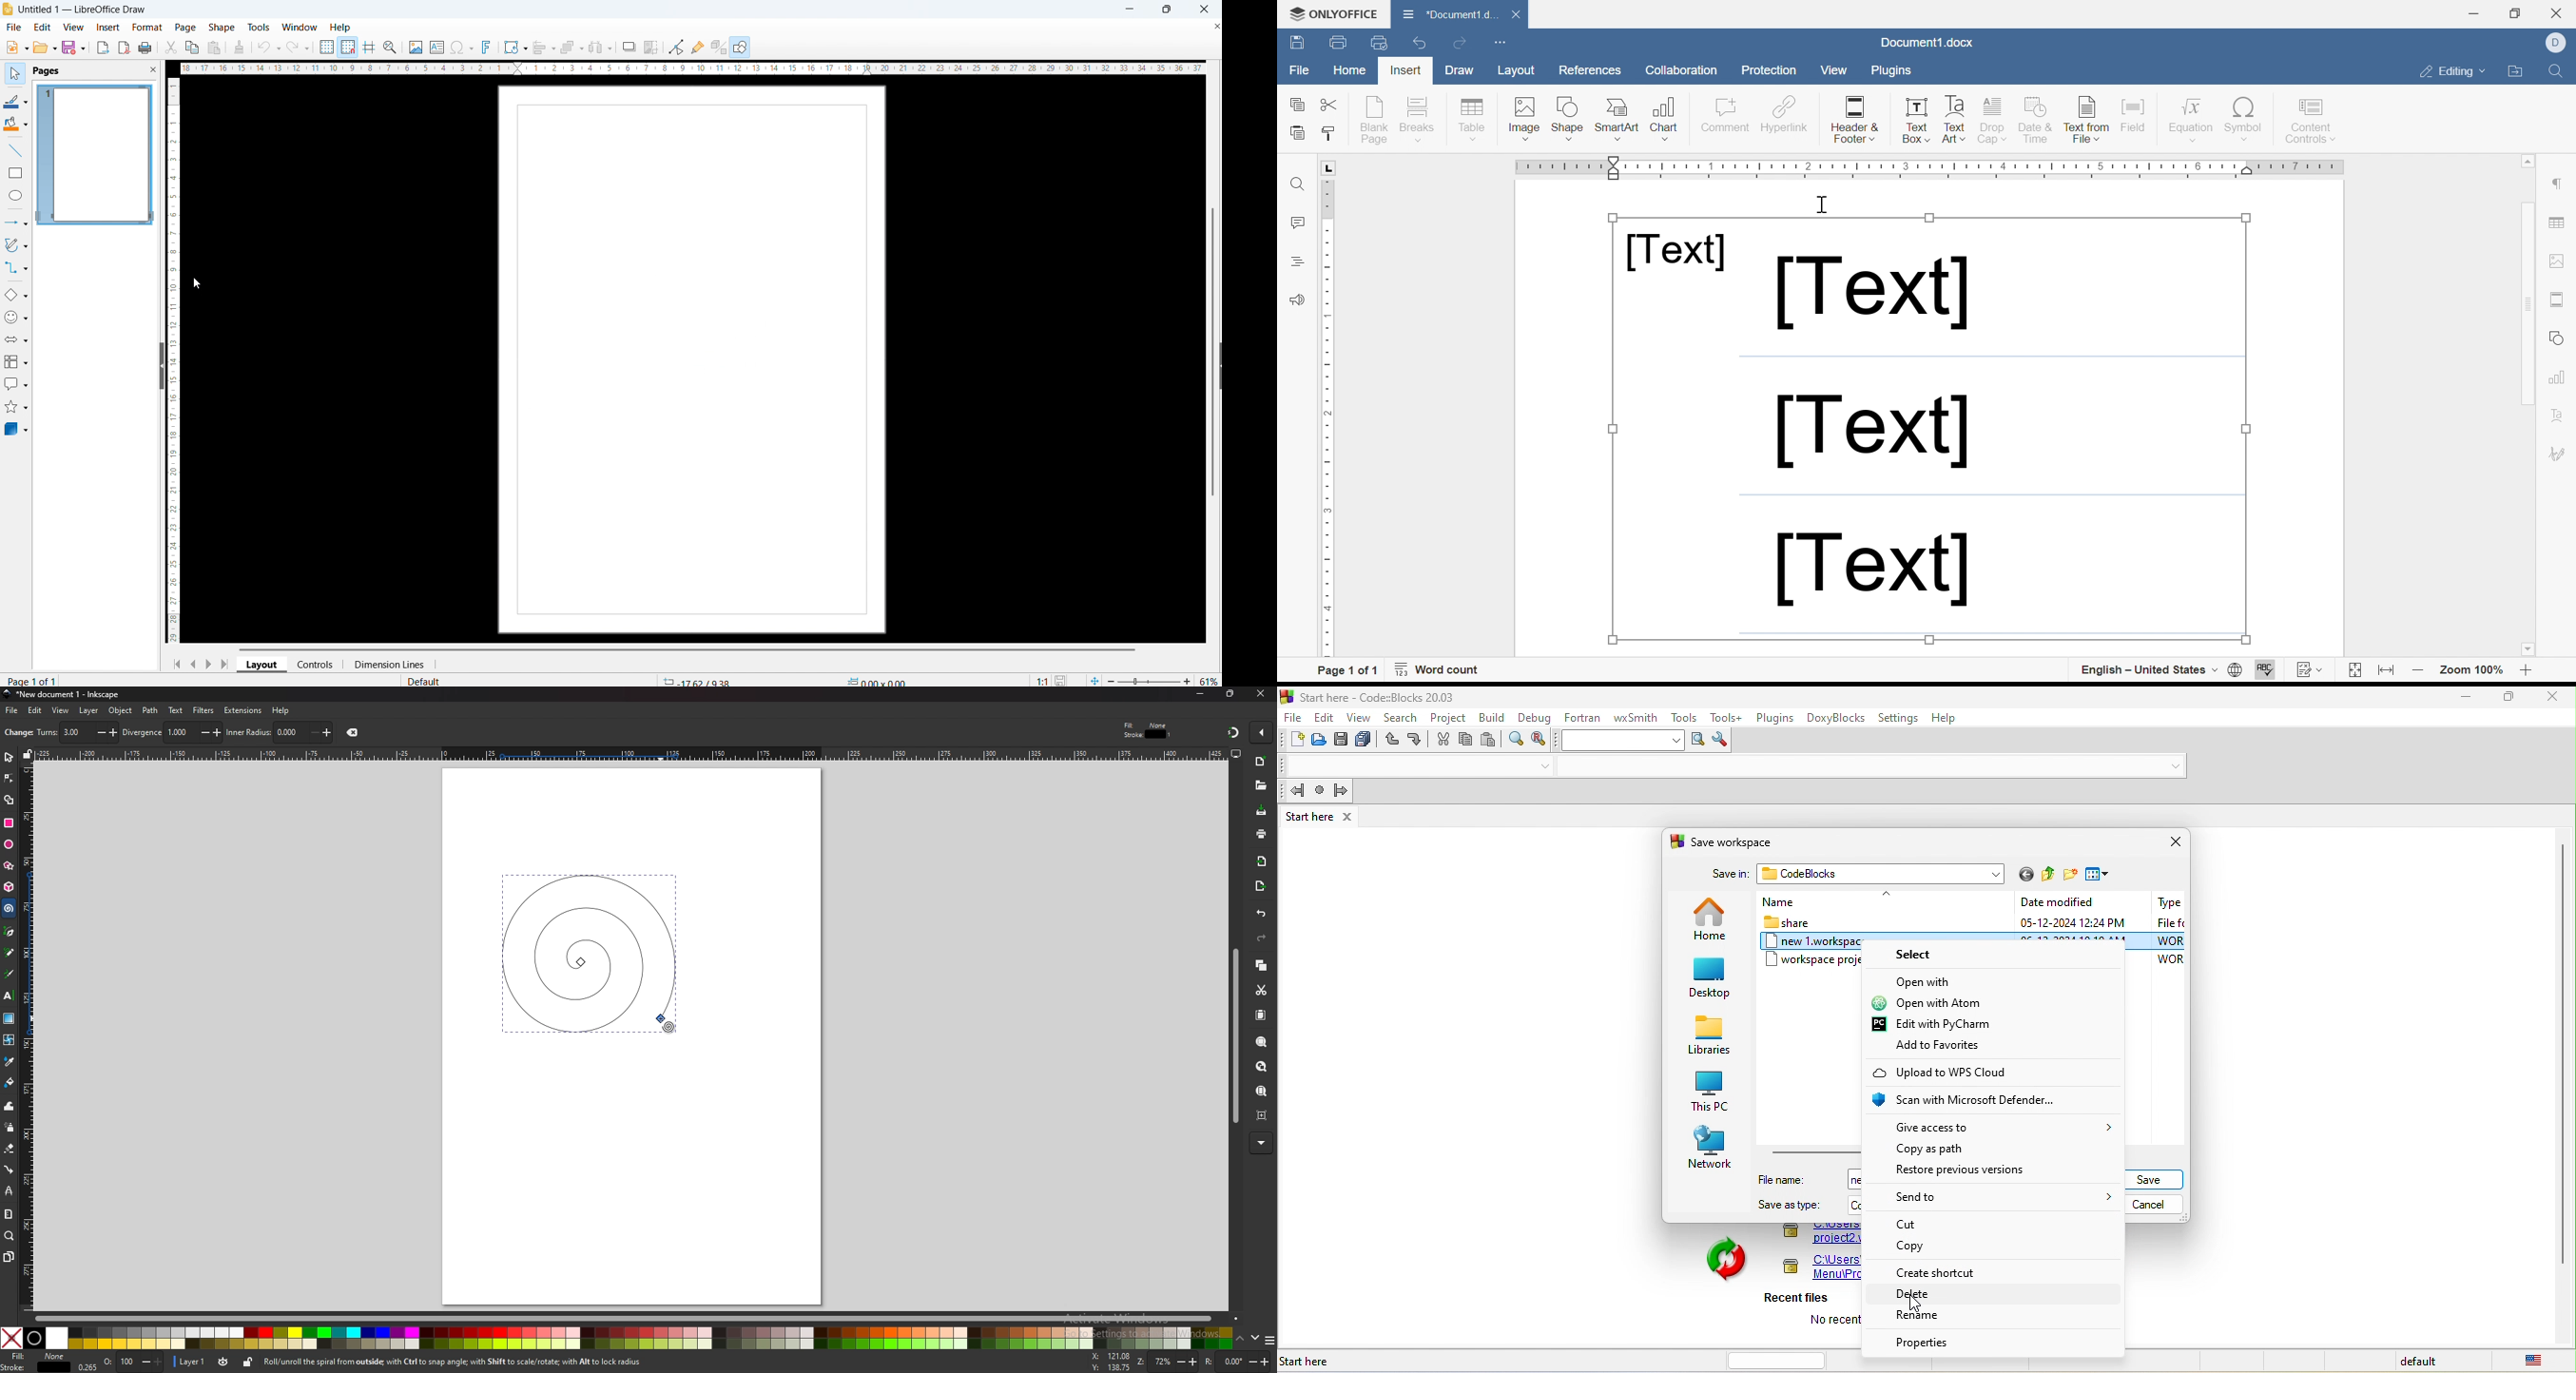 The width and height of the screenshot is (2576, 1400). What do you see at coordinates (299, 46) in the screenshot?
I see `redo ` at bounding box center [299, 46].